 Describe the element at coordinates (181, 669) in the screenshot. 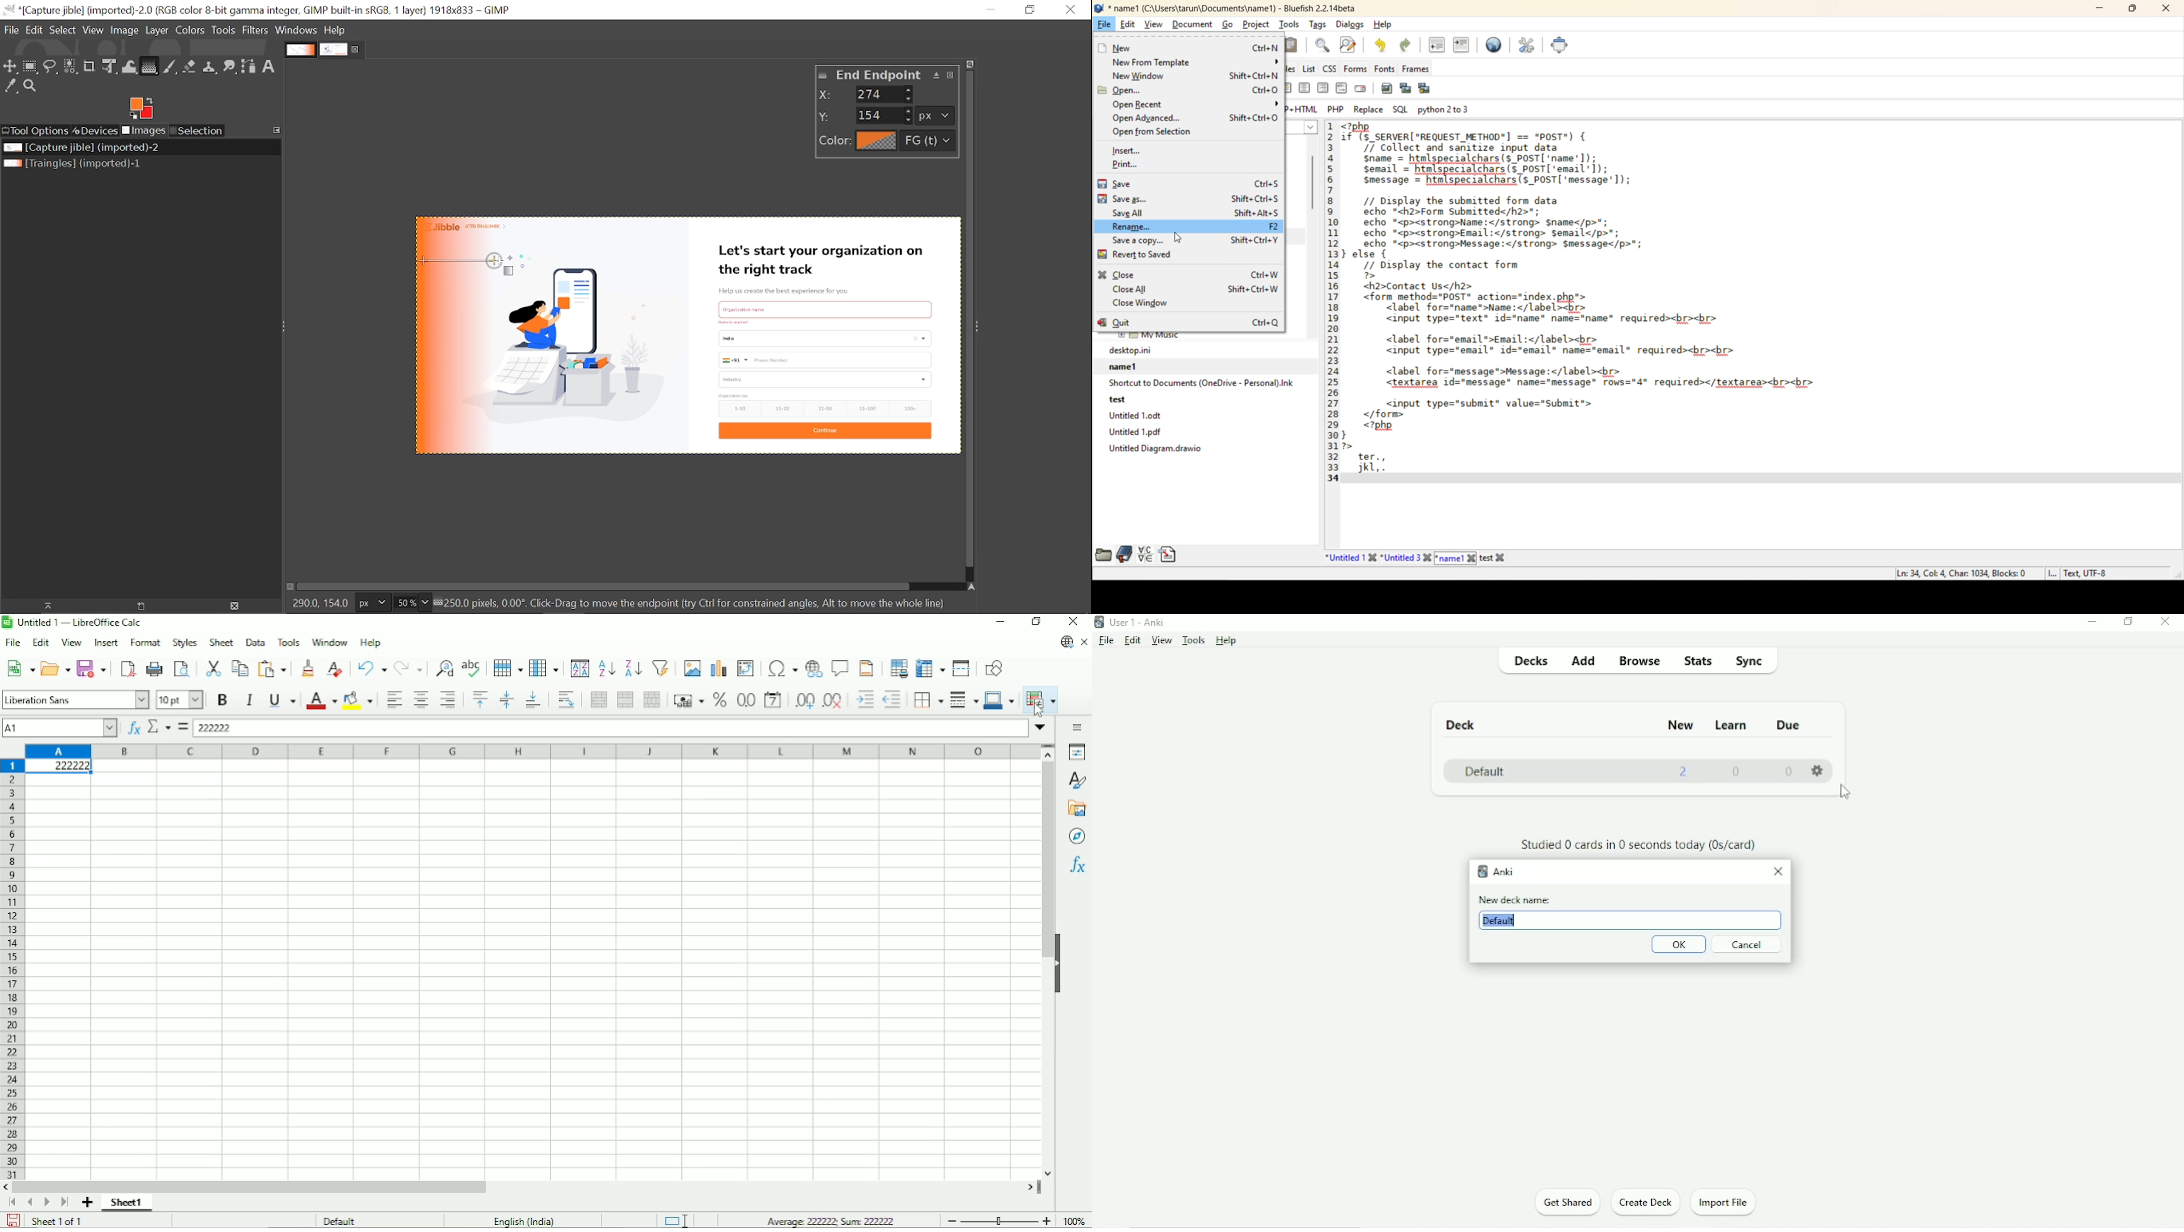

I see `Toggle print preview` at that location.